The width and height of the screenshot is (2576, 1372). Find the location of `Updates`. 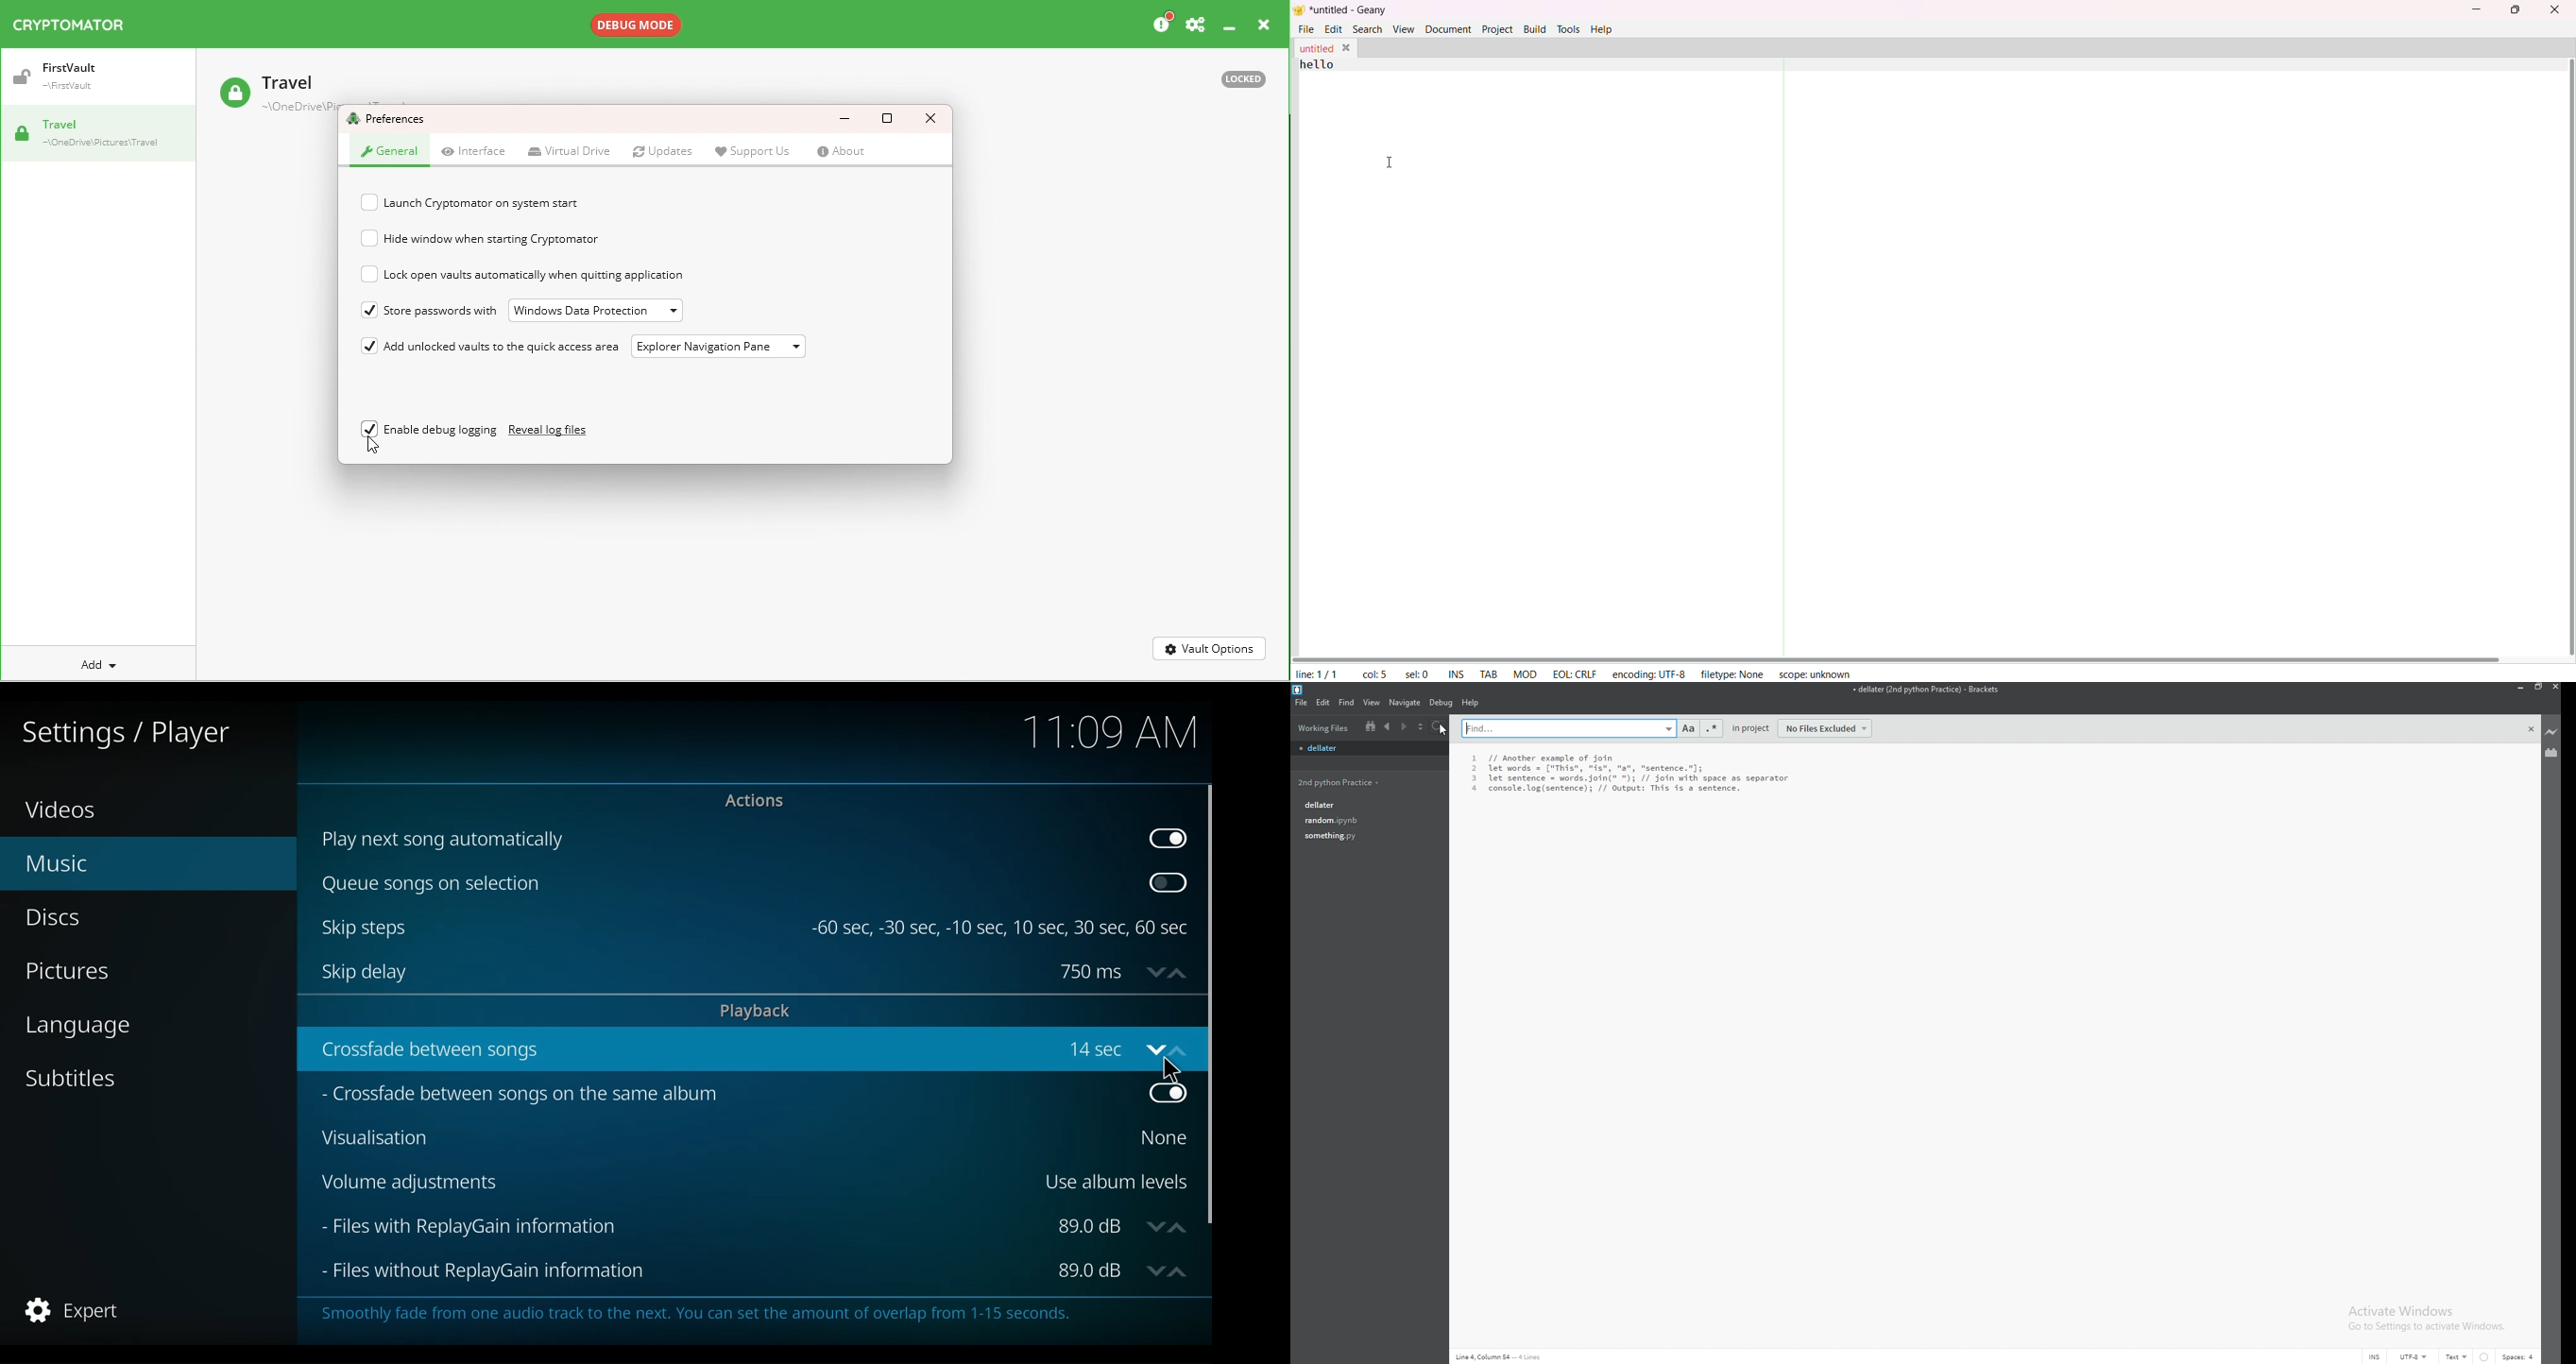

Updates is located at coordinates (663, 150).